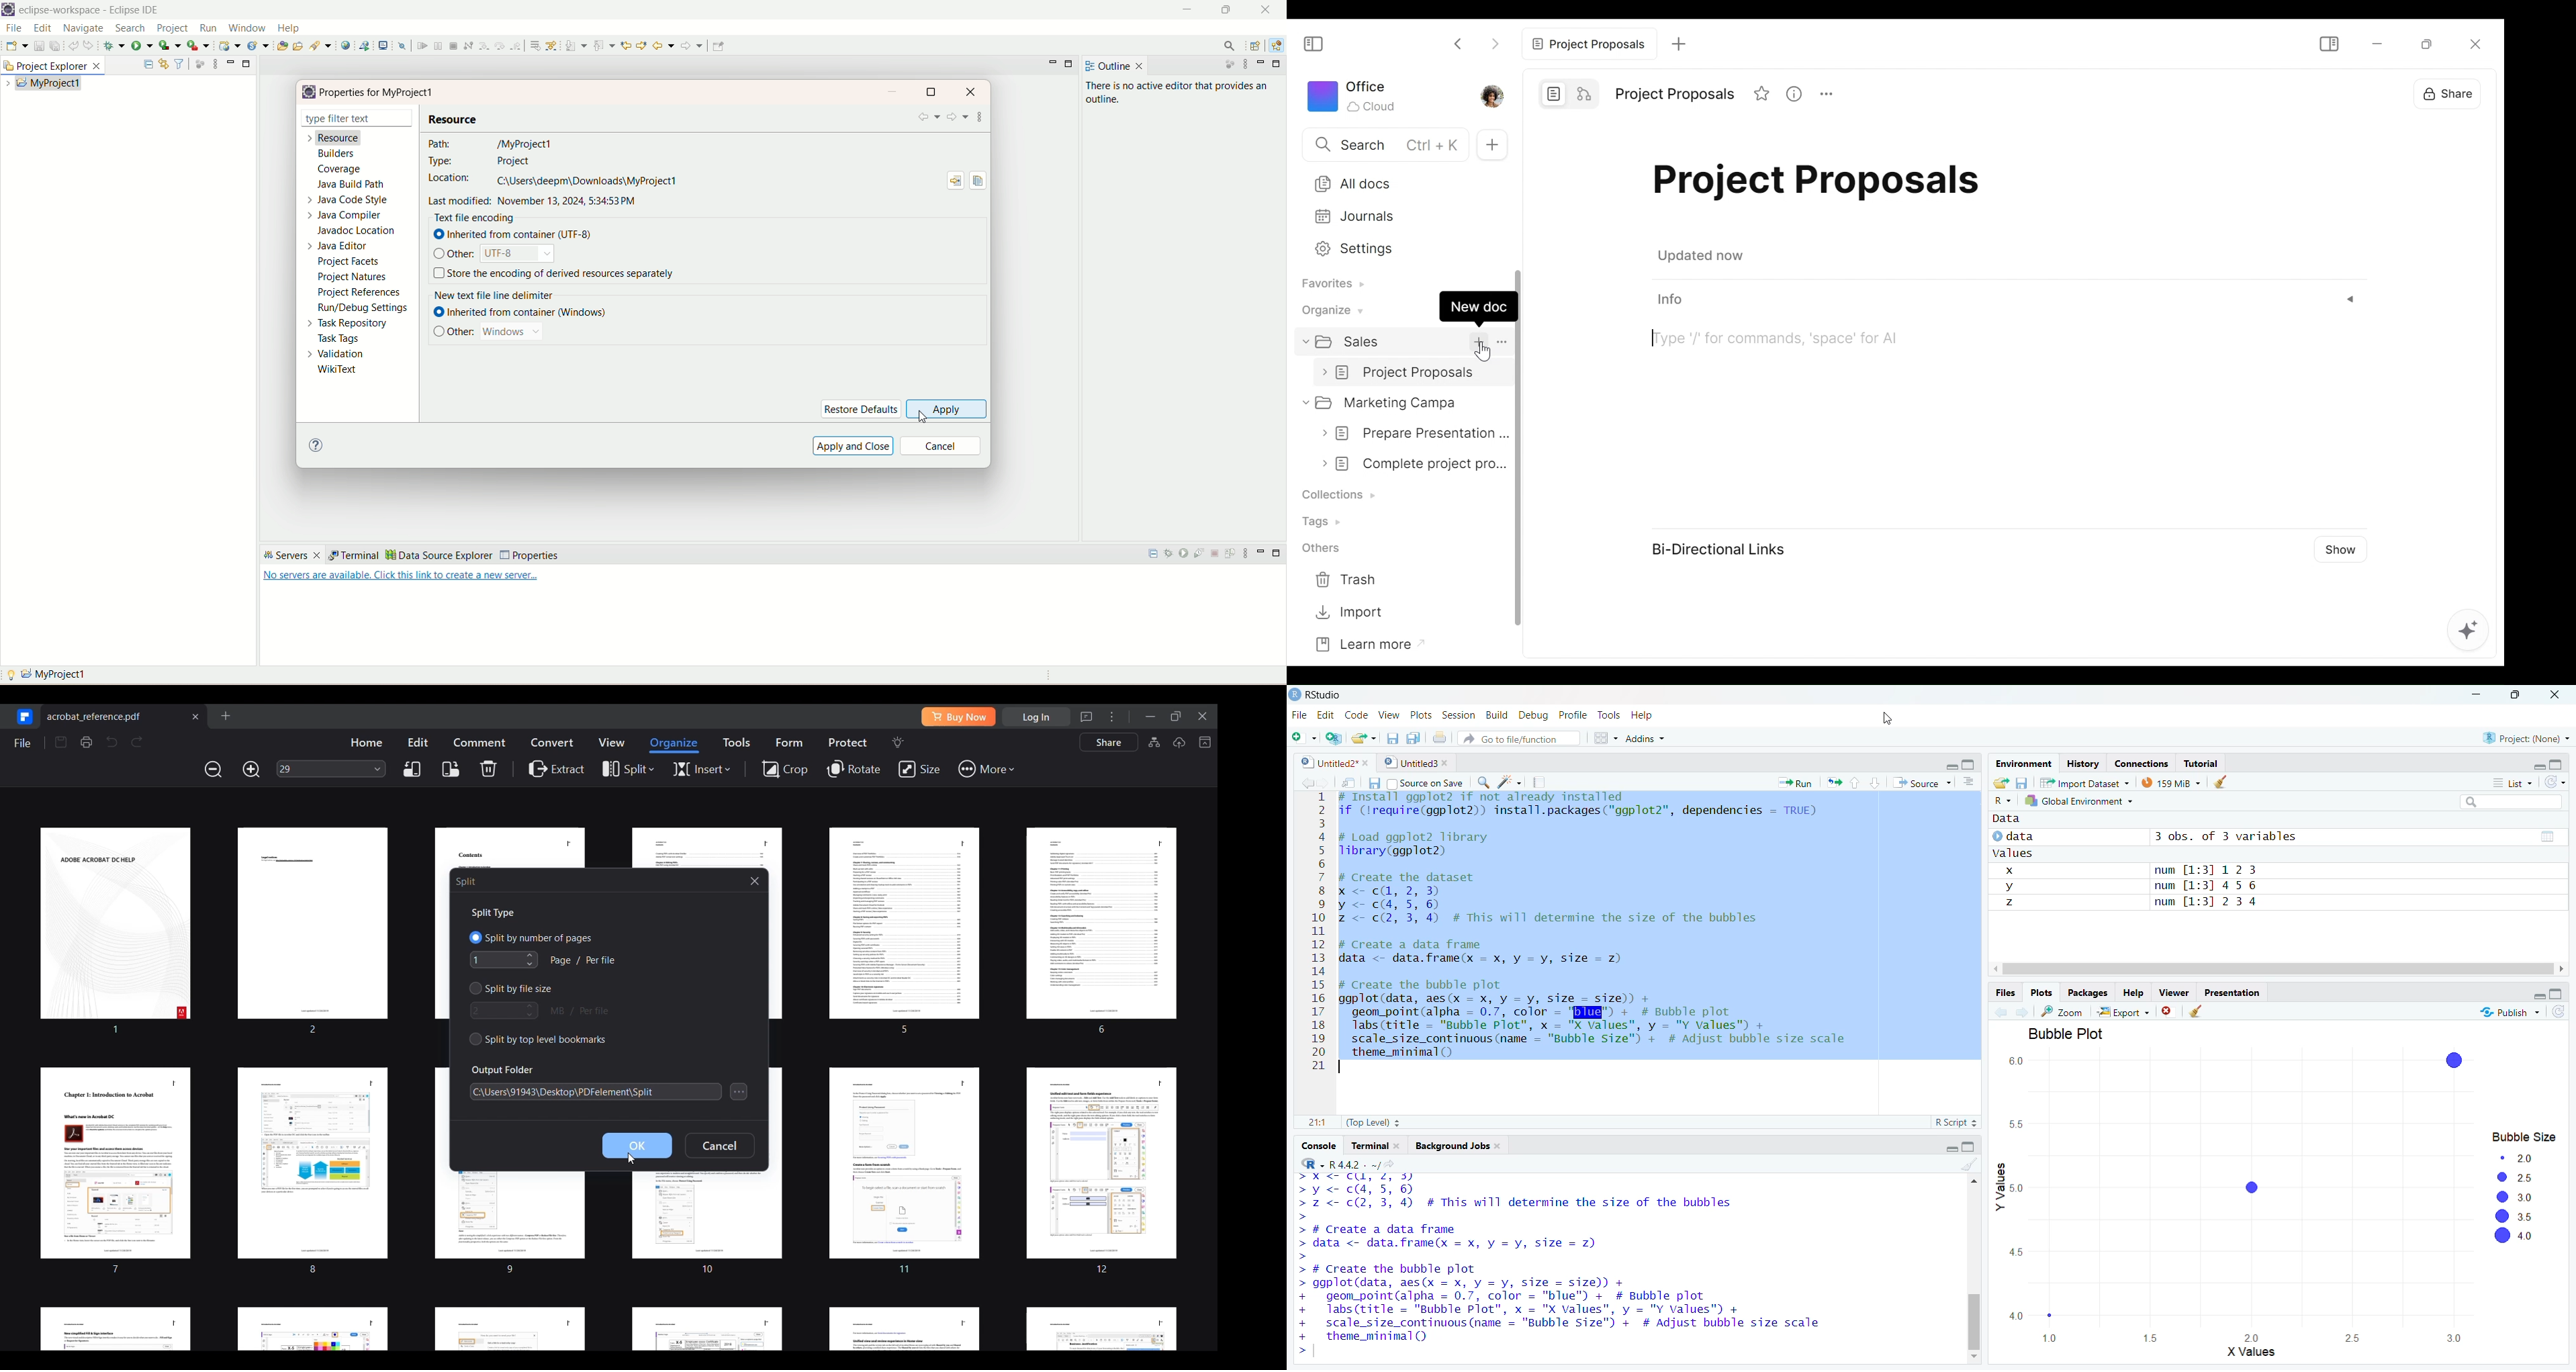  I want to click on Save workspaces, so click(2025, 781).